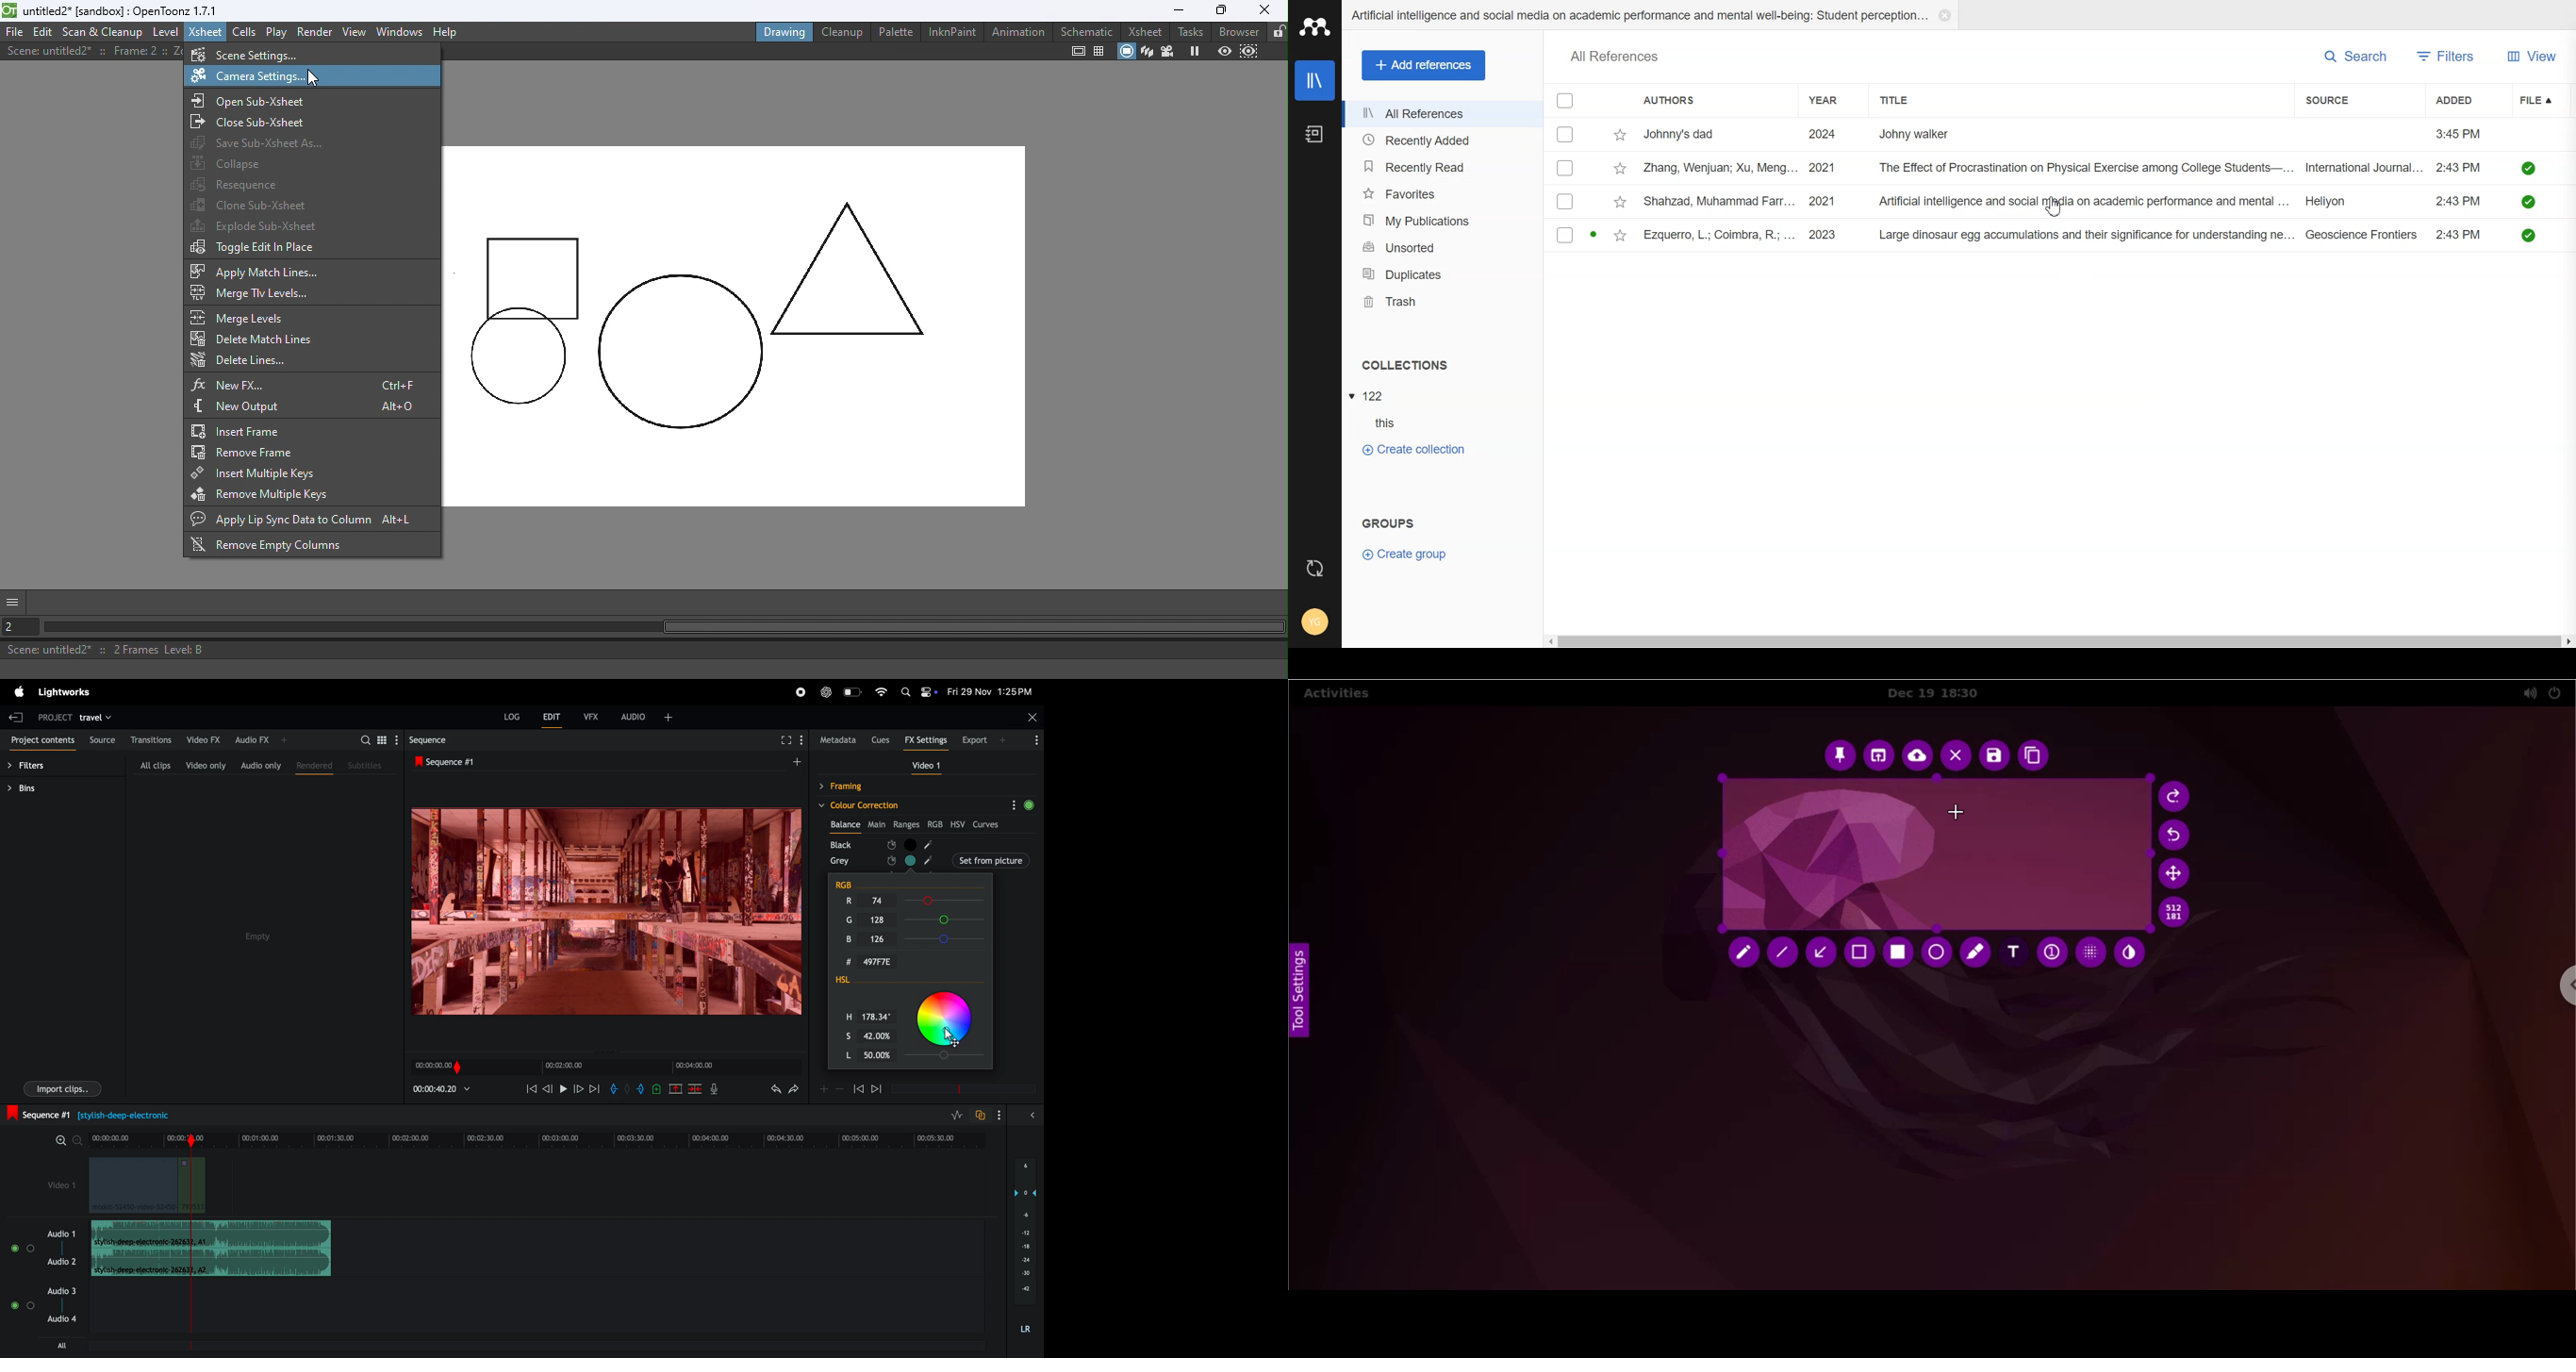 This screenshot has height=1372, width=2576. I want to click on time frame, so click(960, 1089).